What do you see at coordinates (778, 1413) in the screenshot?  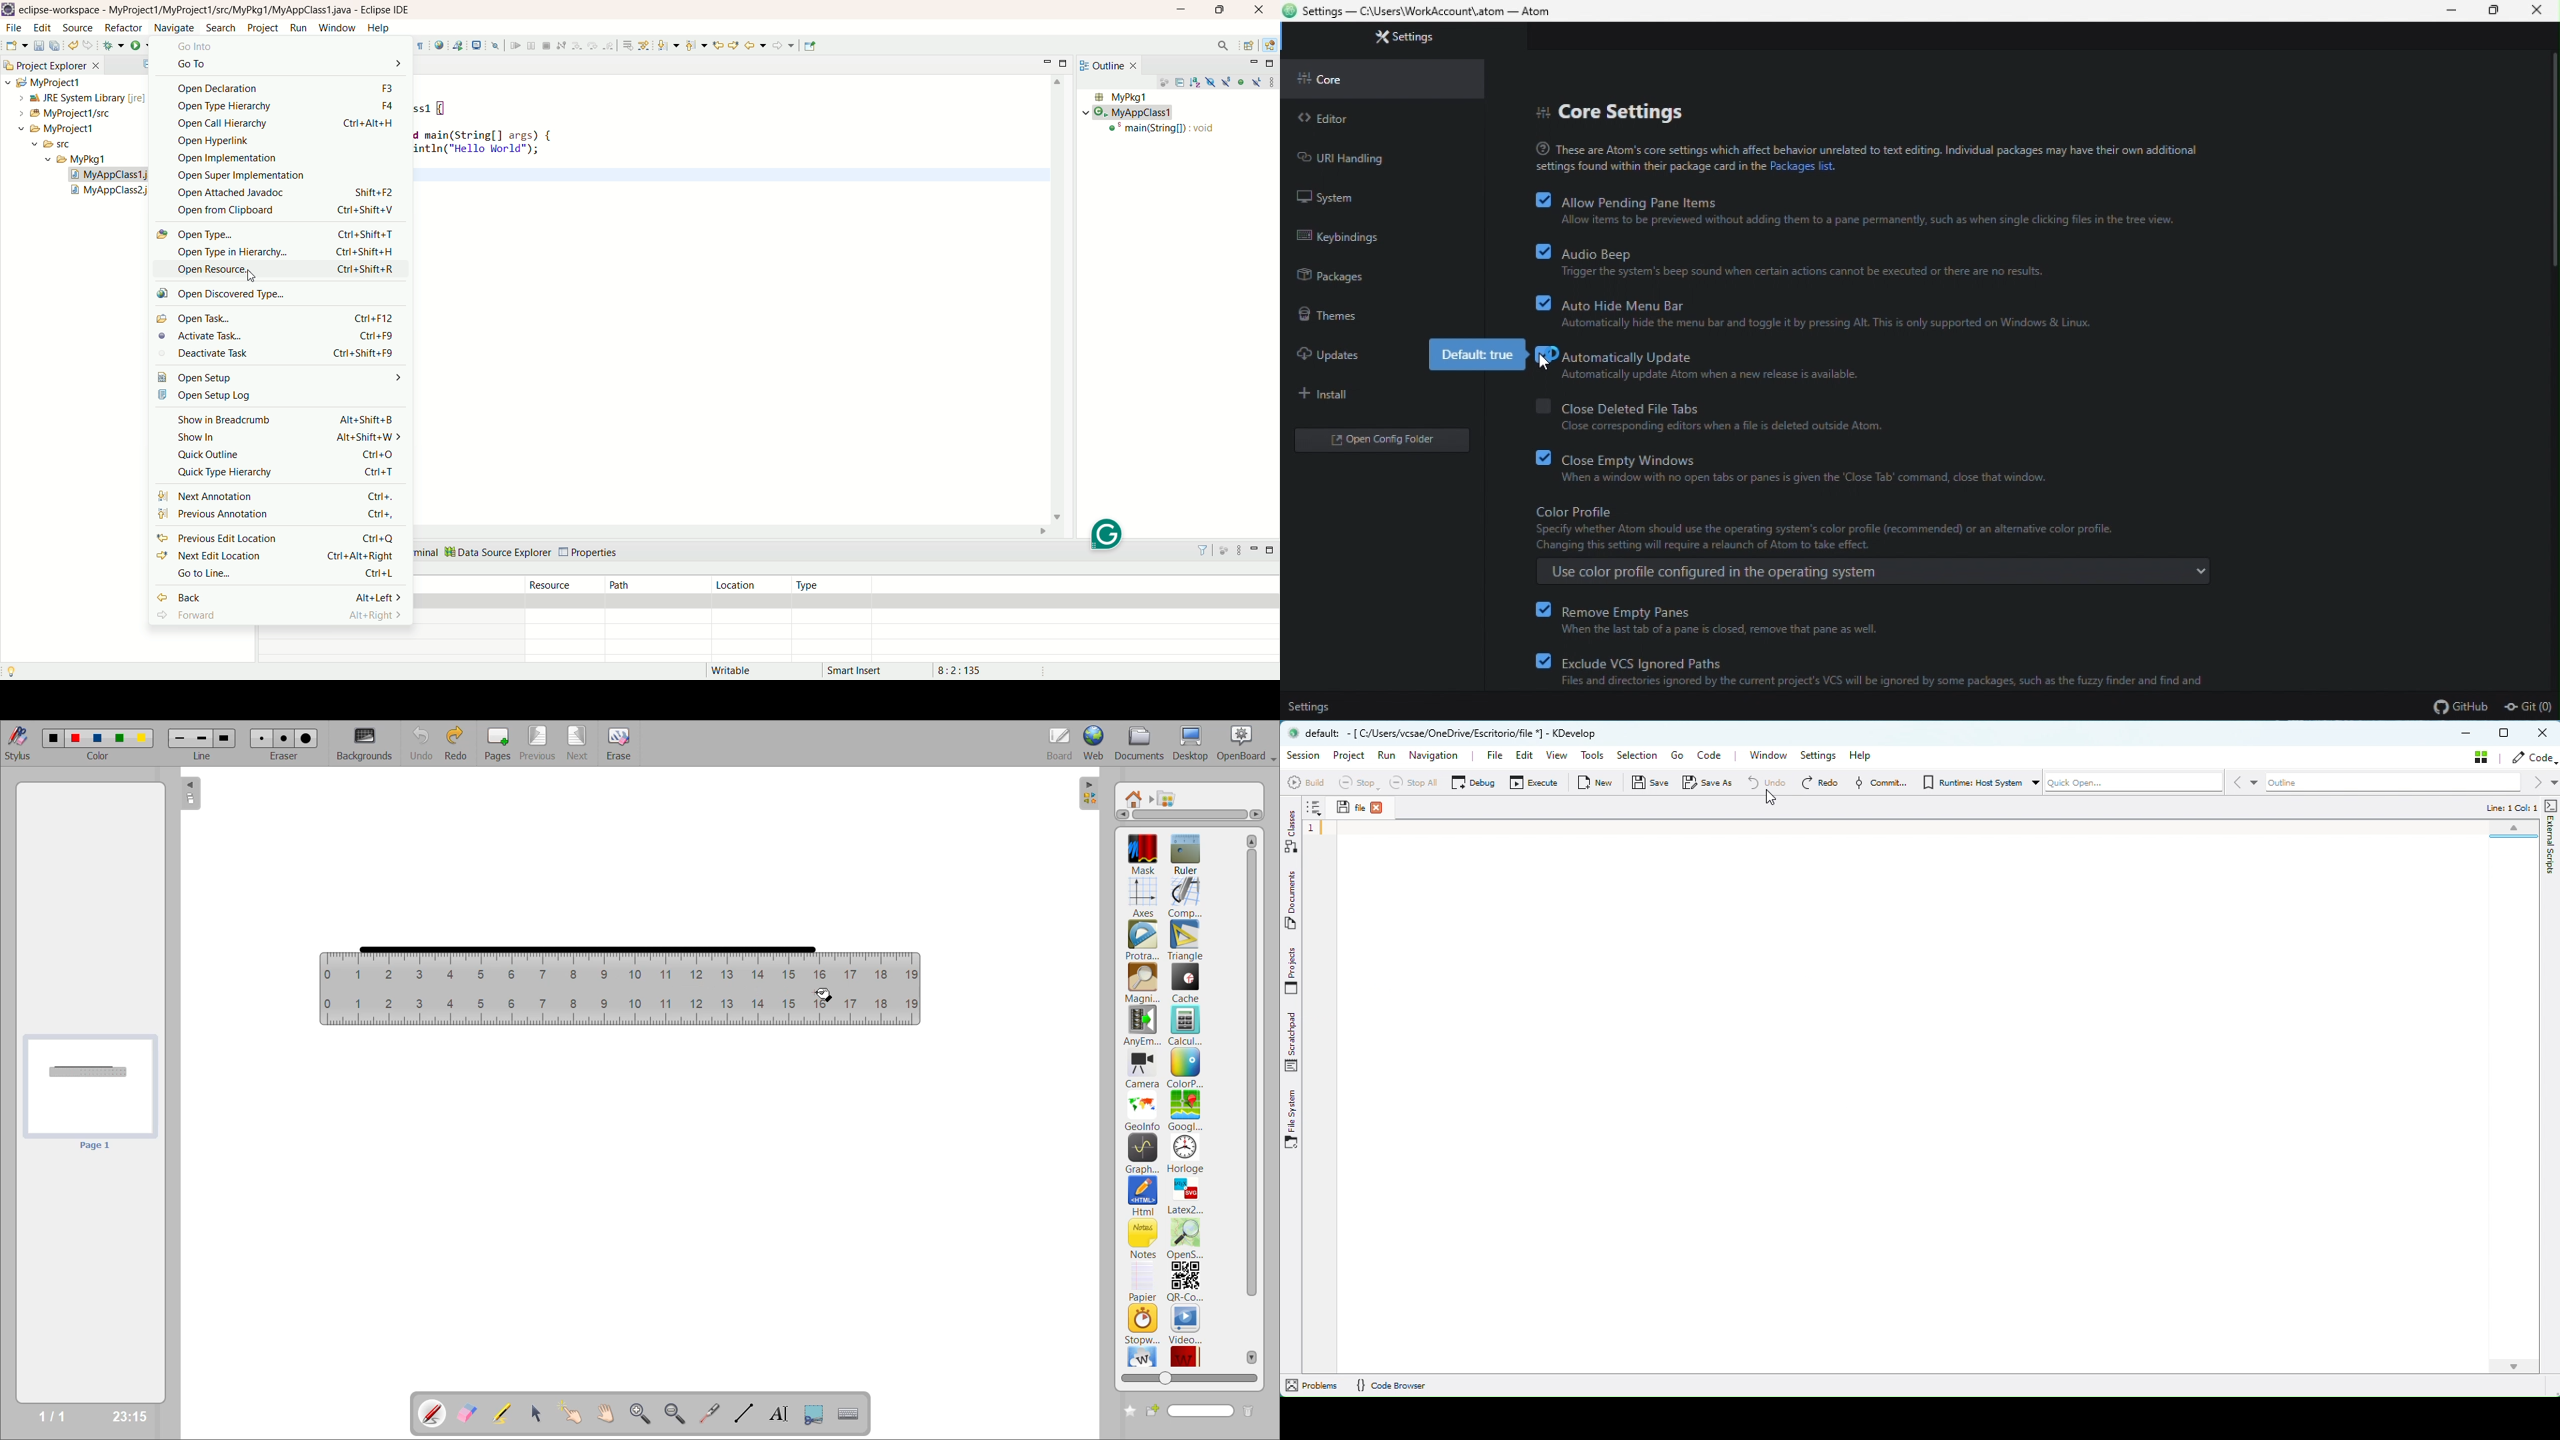 I see `write text` at bounding box center [778, 1413].